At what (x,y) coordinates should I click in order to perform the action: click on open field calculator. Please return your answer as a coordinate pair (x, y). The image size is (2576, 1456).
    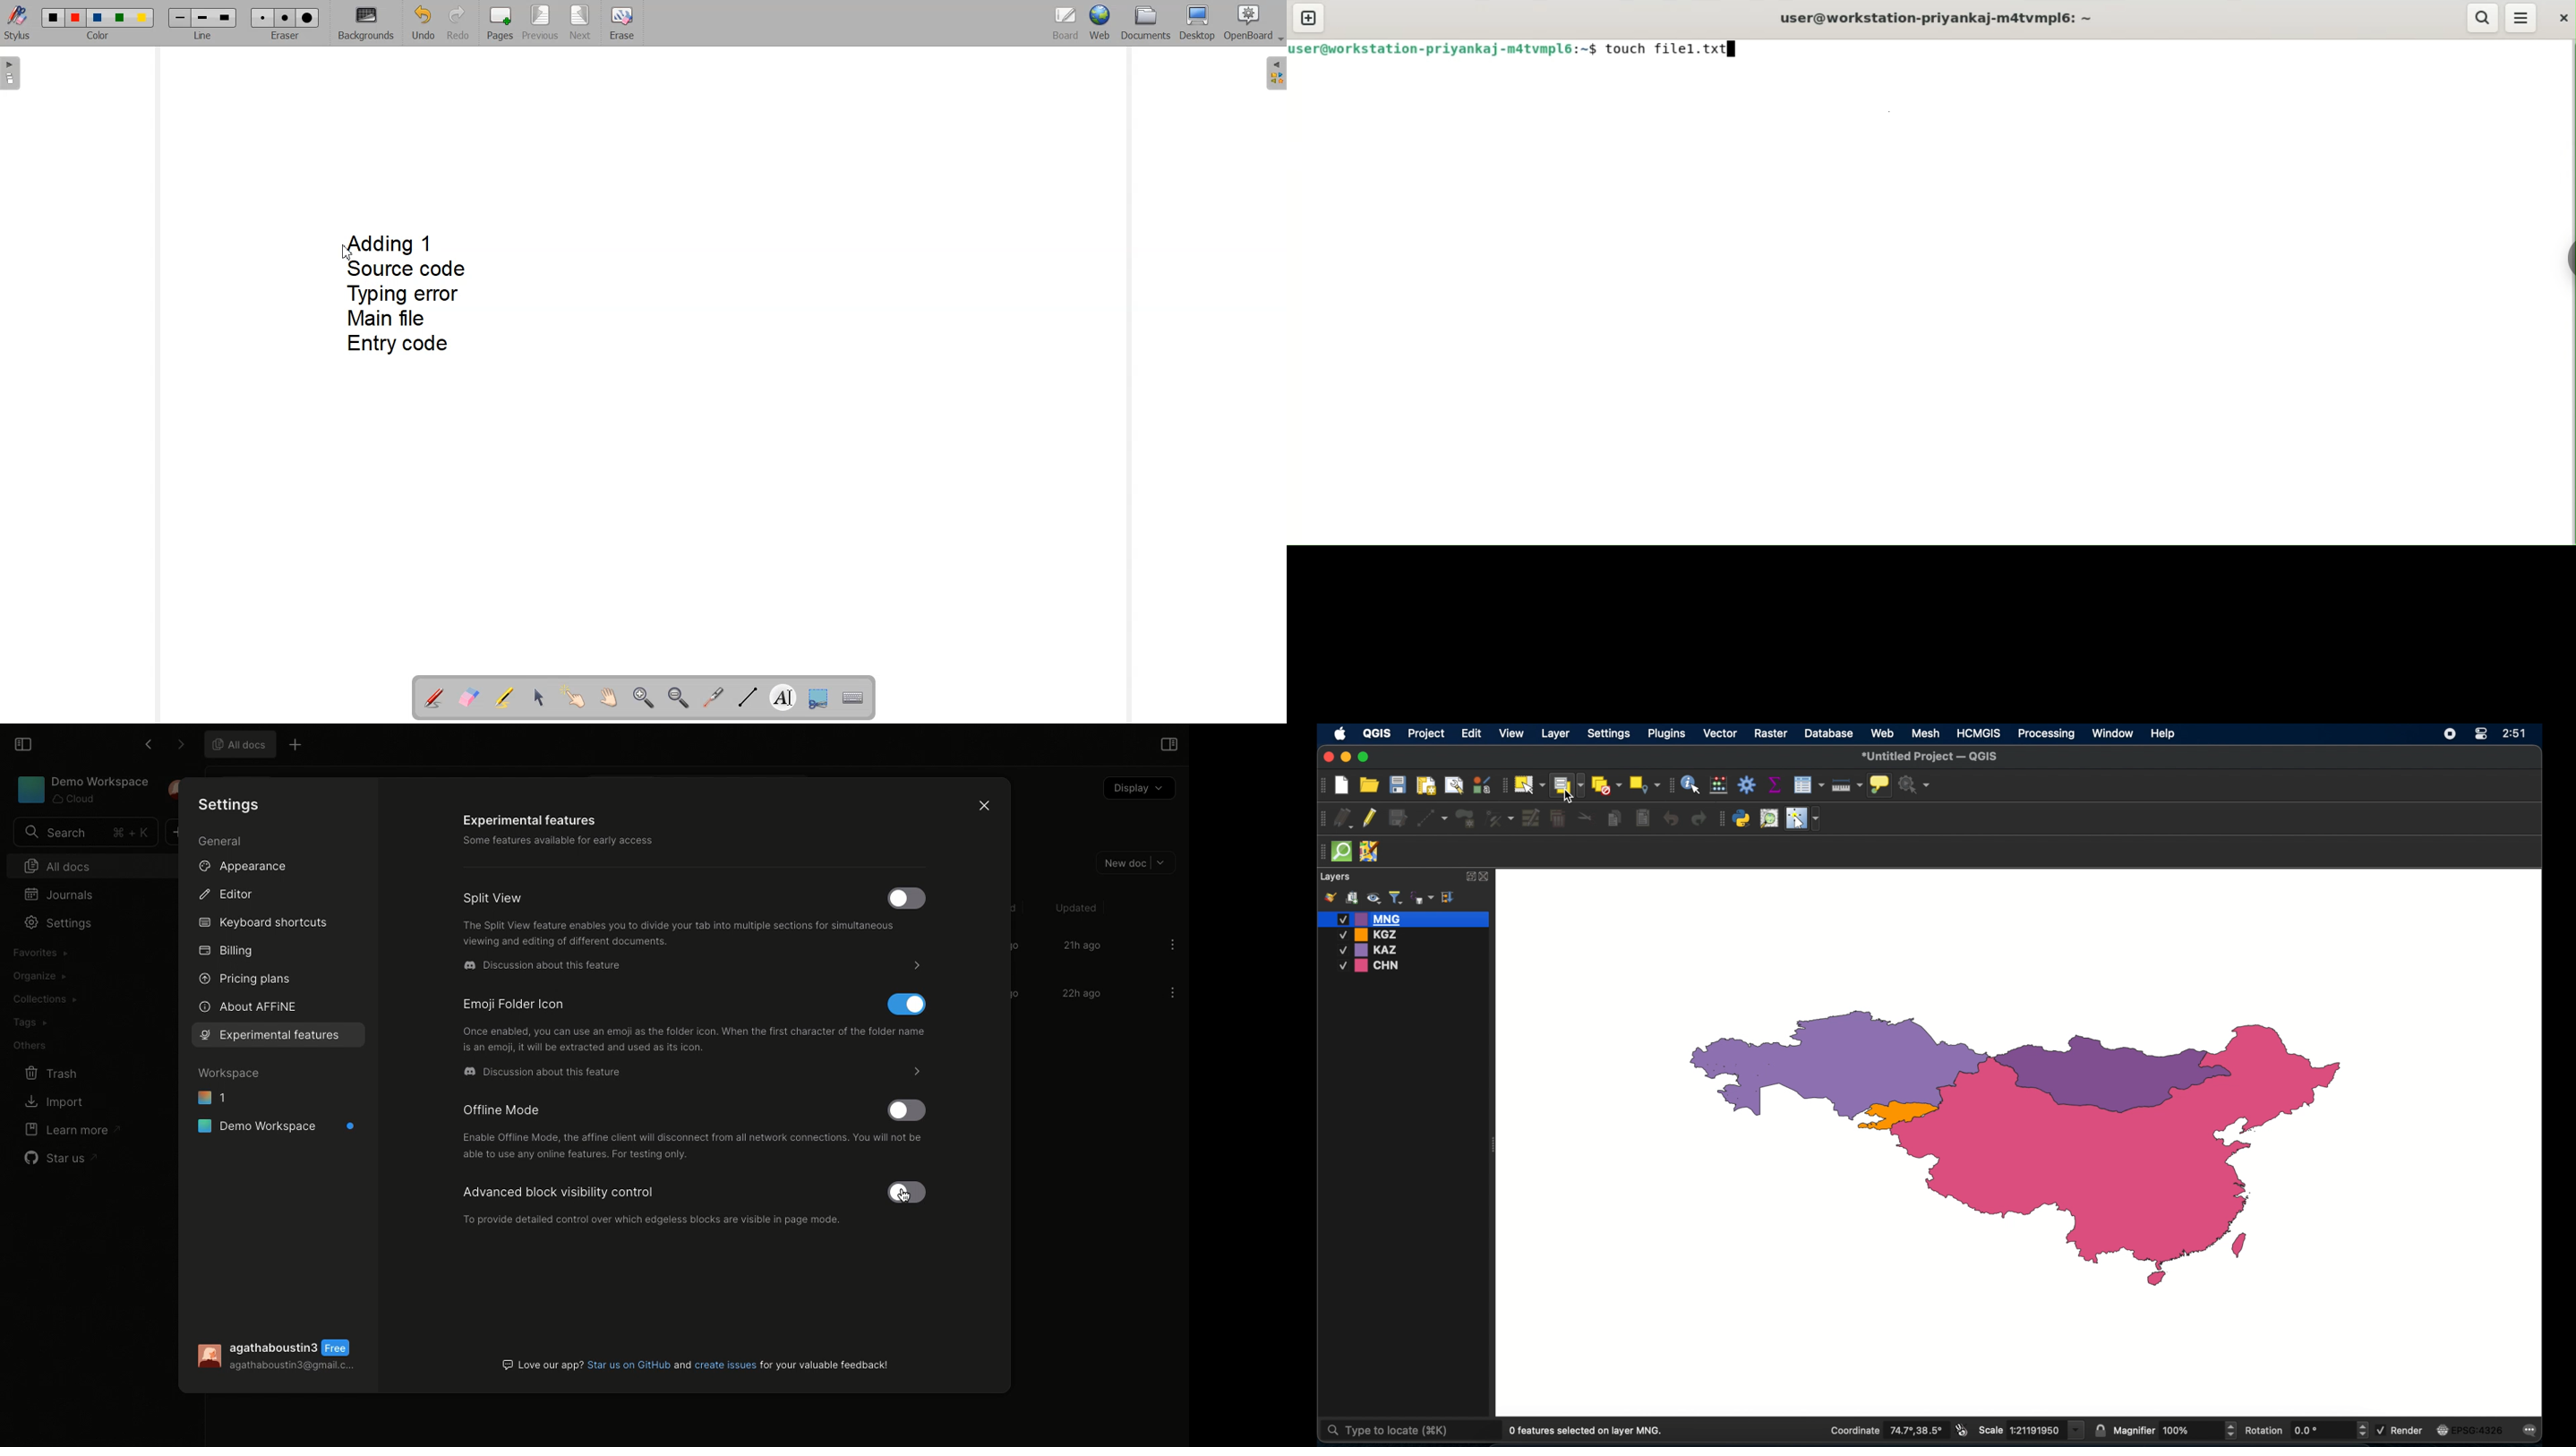
    Looking at the image, I should click on (1720, 784).